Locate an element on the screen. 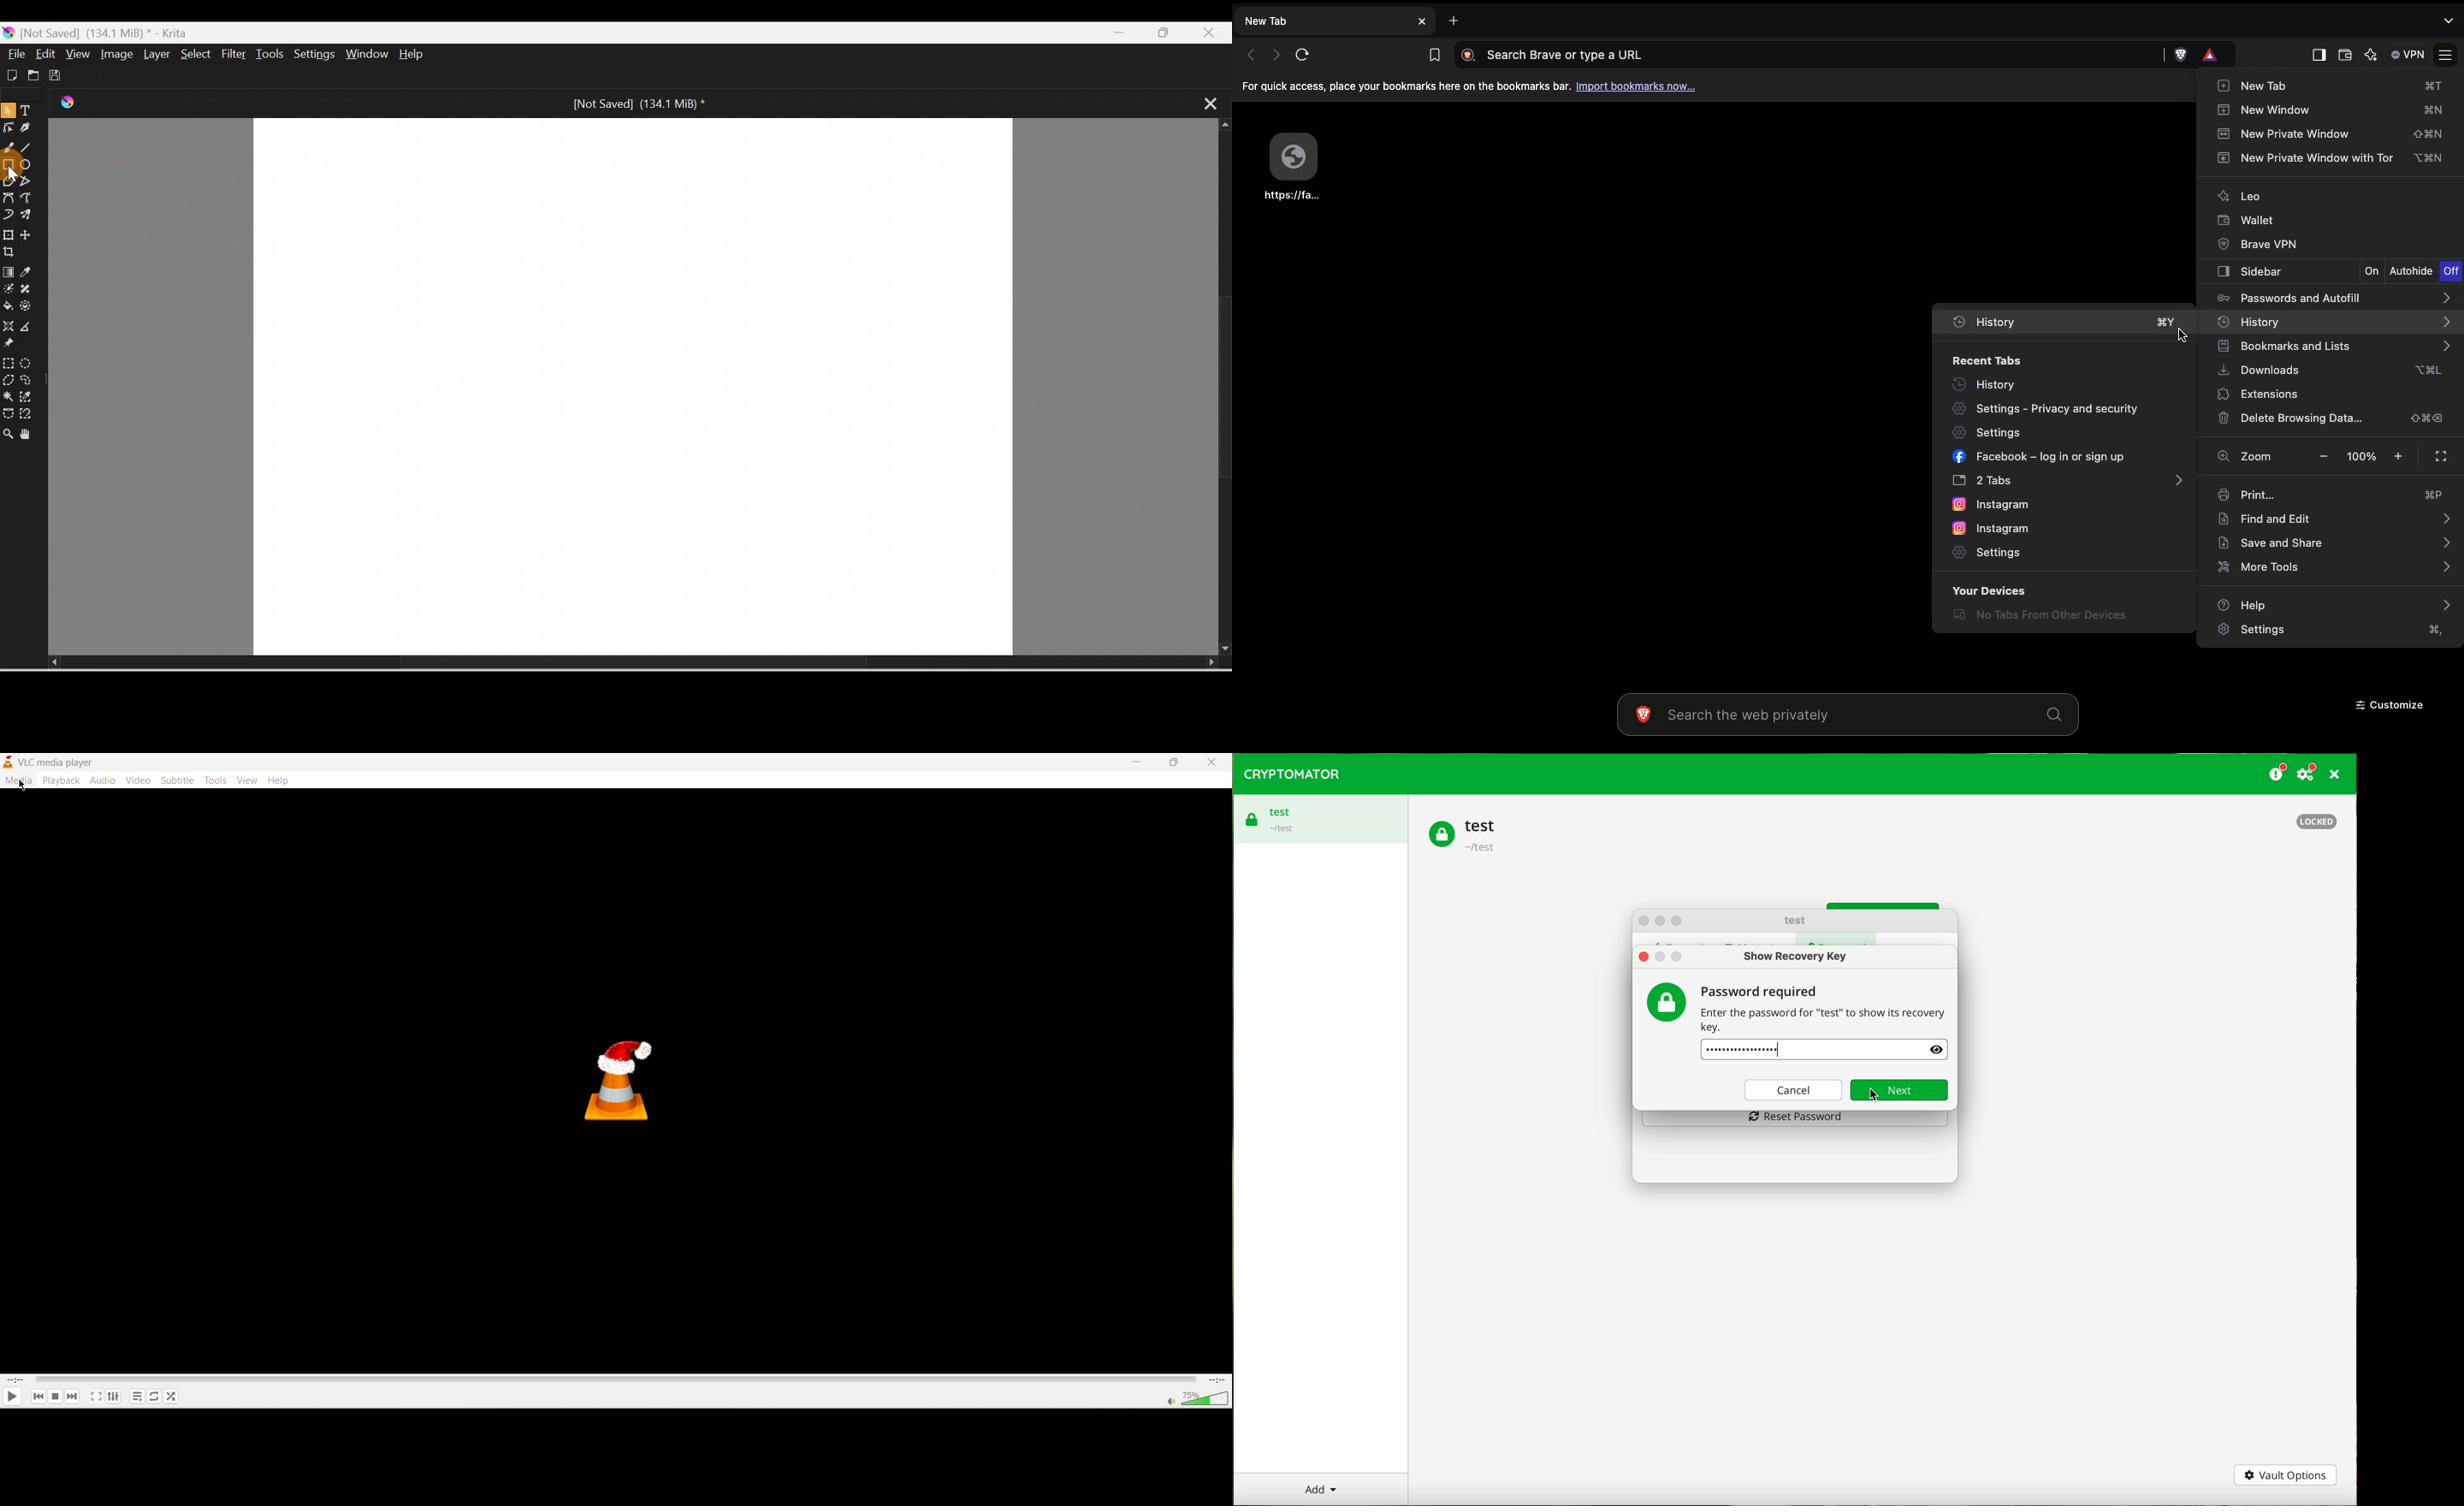  Minimize is located at coordinates (1122, 33).